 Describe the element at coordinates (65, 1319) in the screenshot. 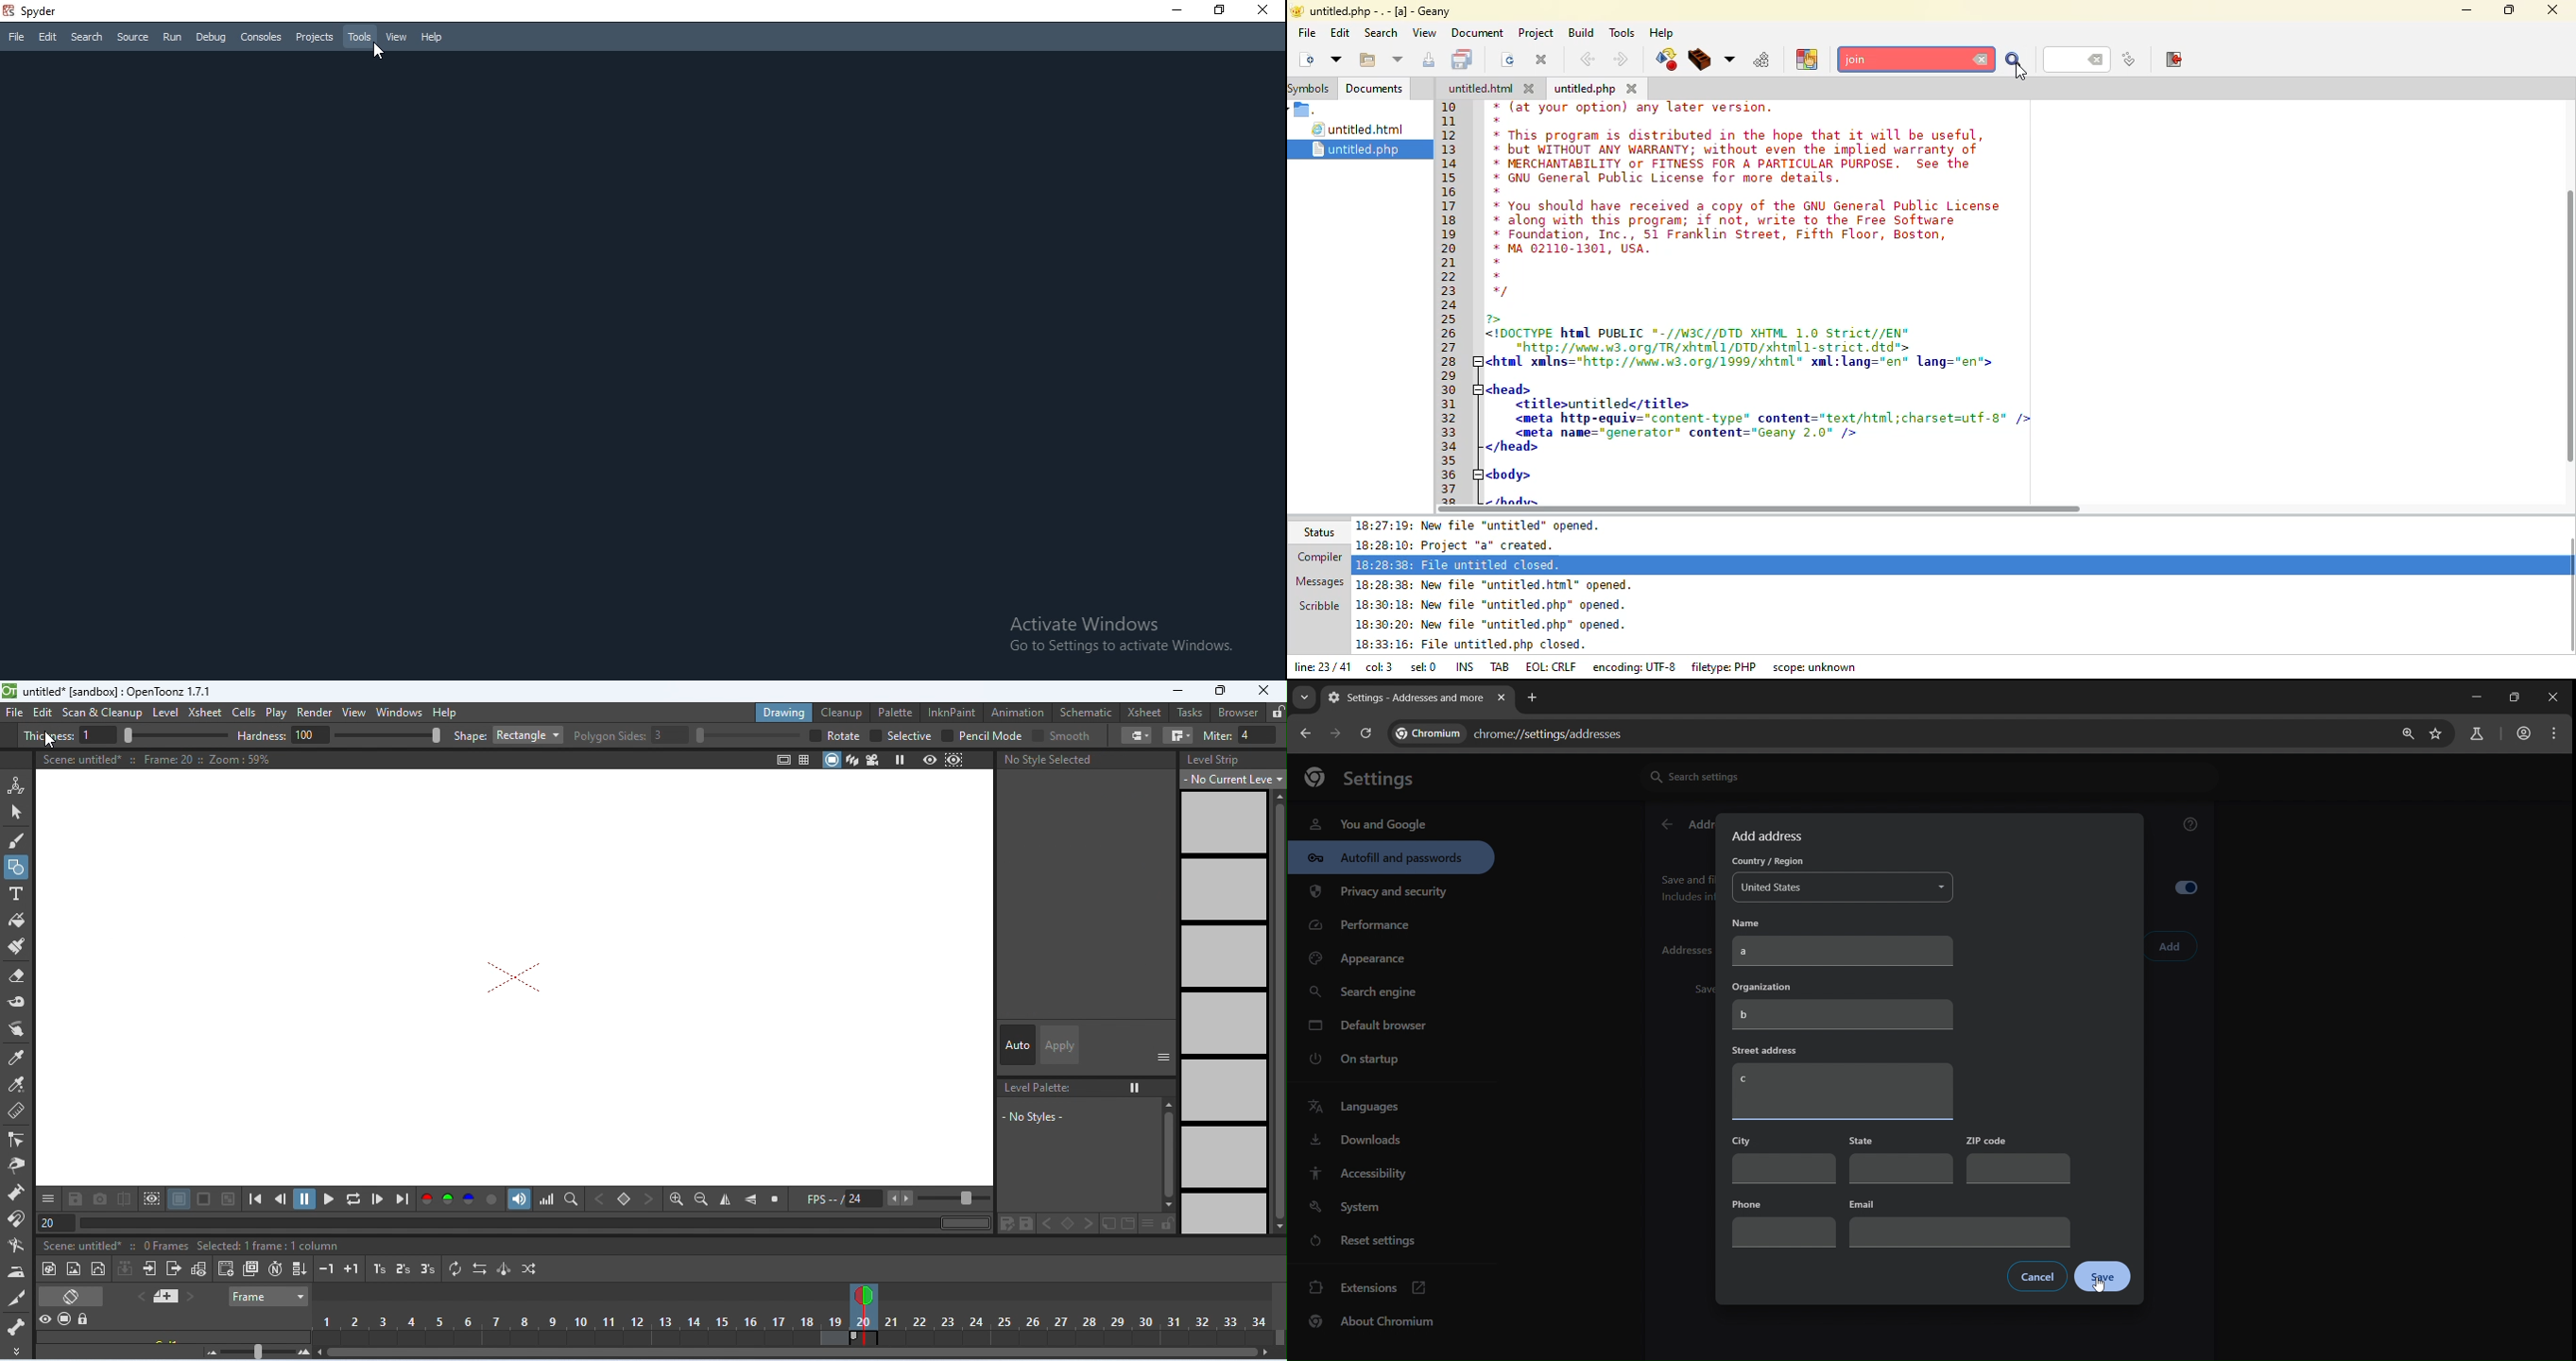

I see `camera stand visibility` at that location.